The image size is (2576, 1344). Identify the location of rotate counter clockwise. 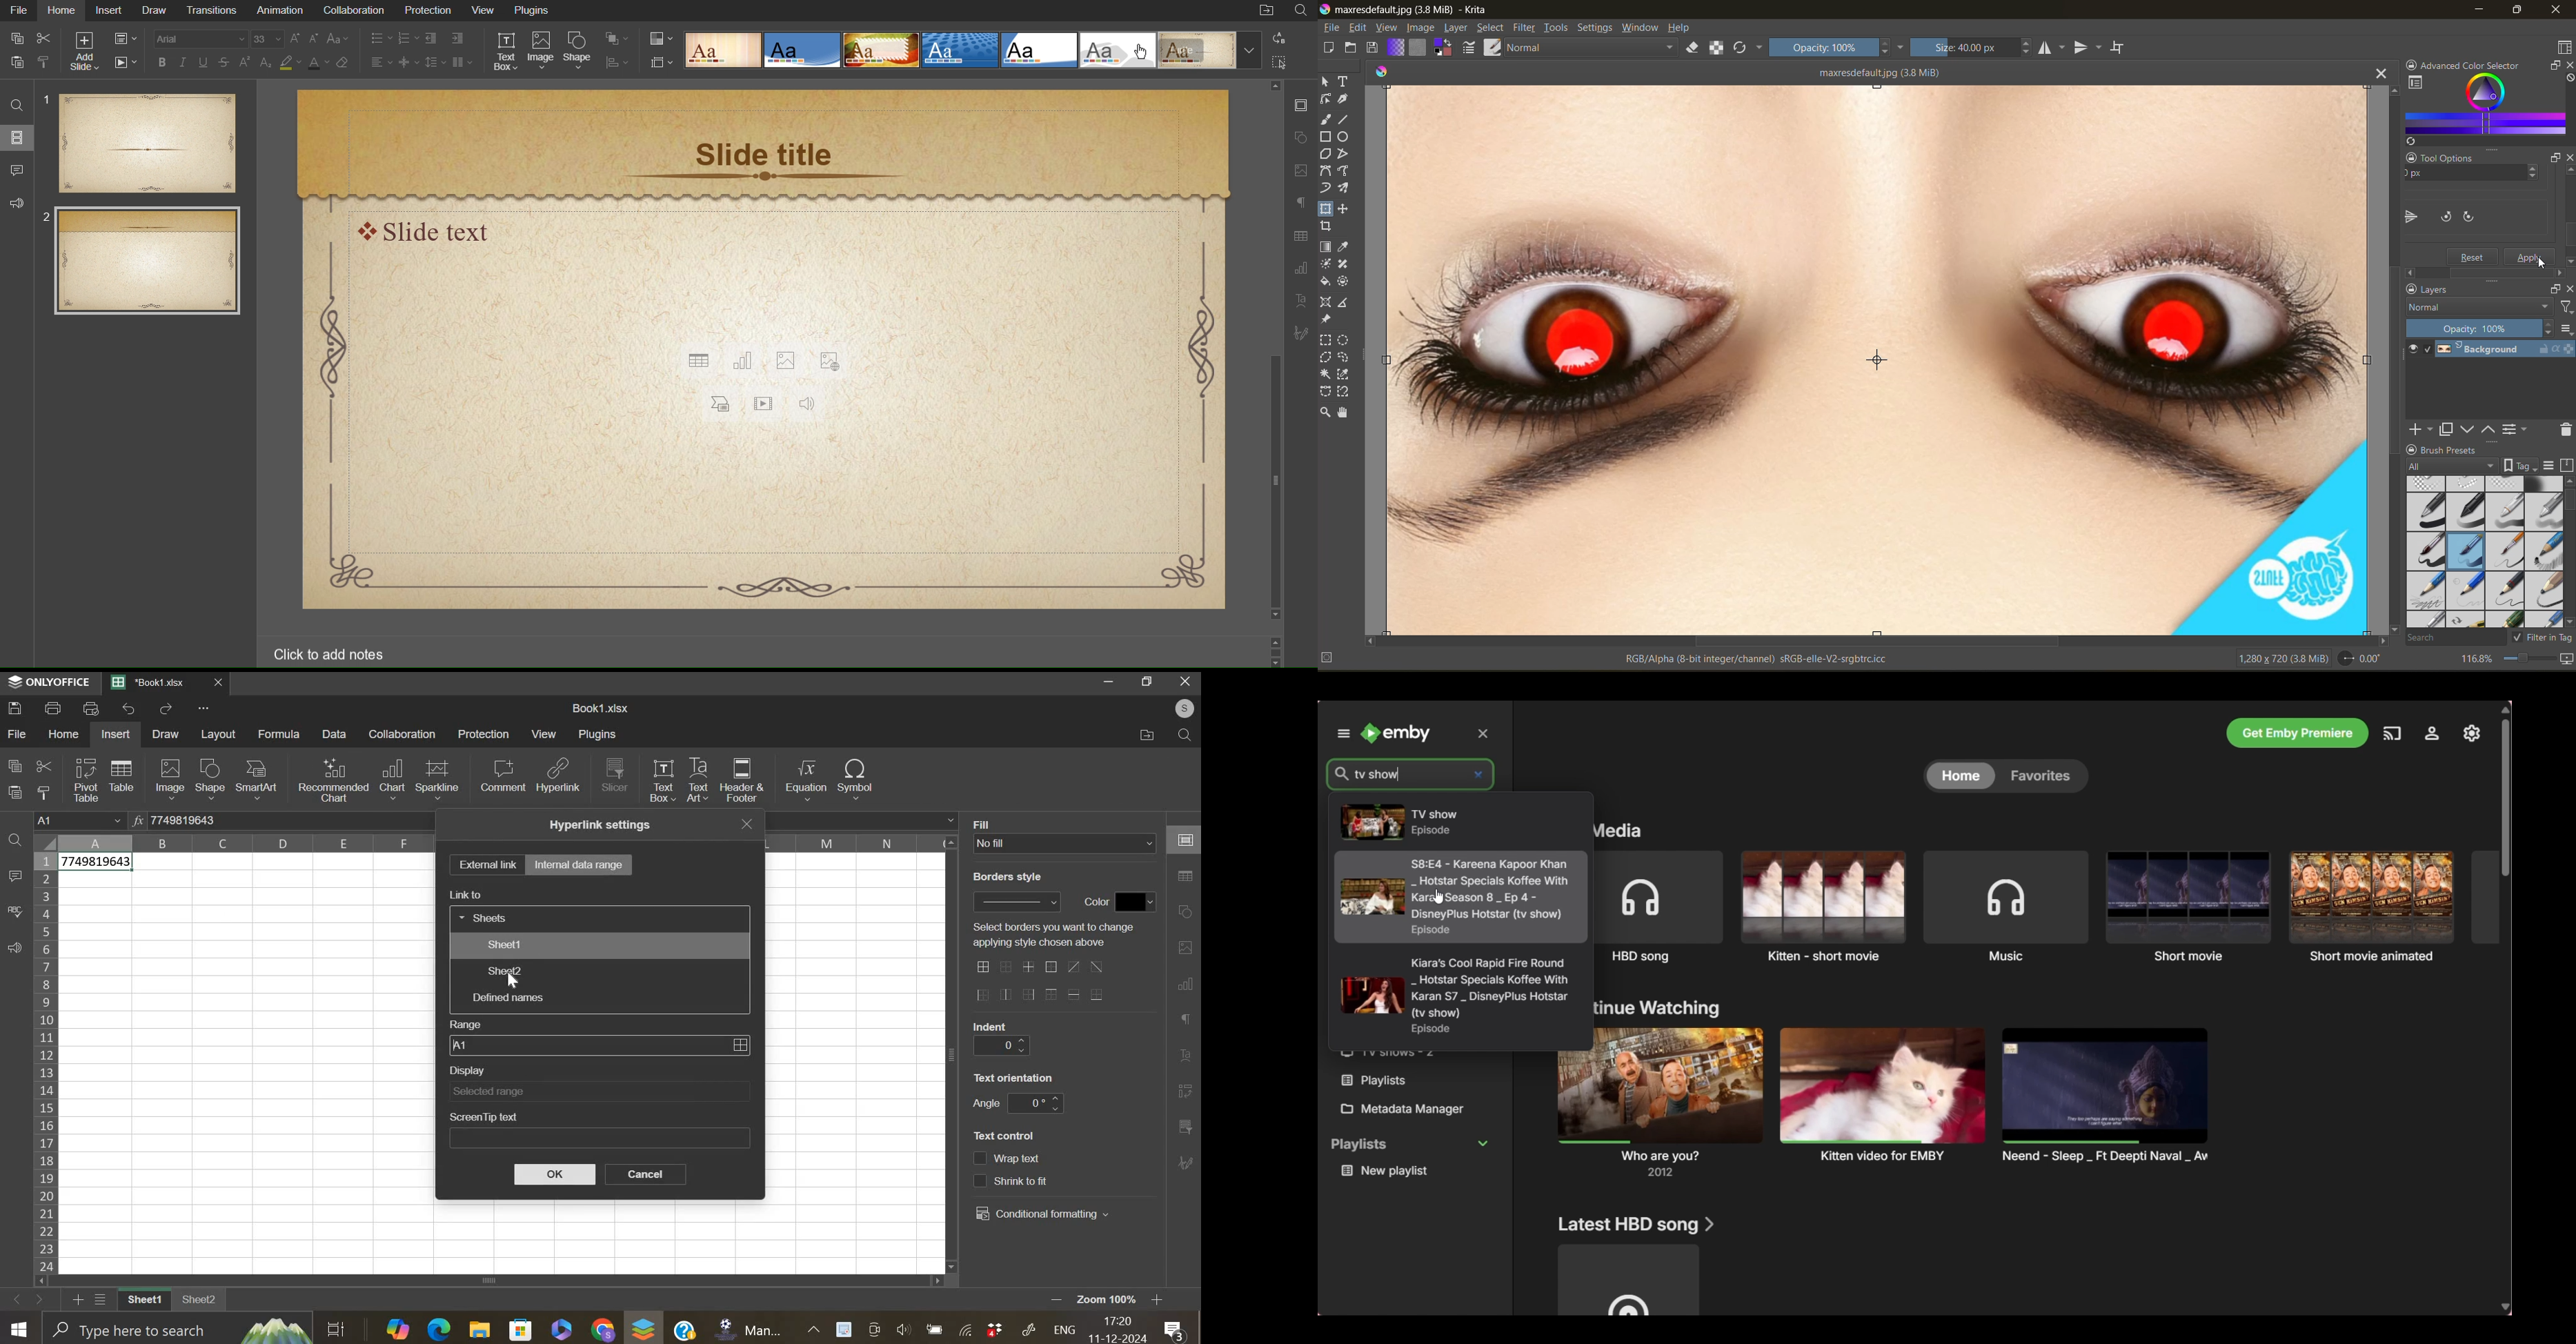
(2477, 215).